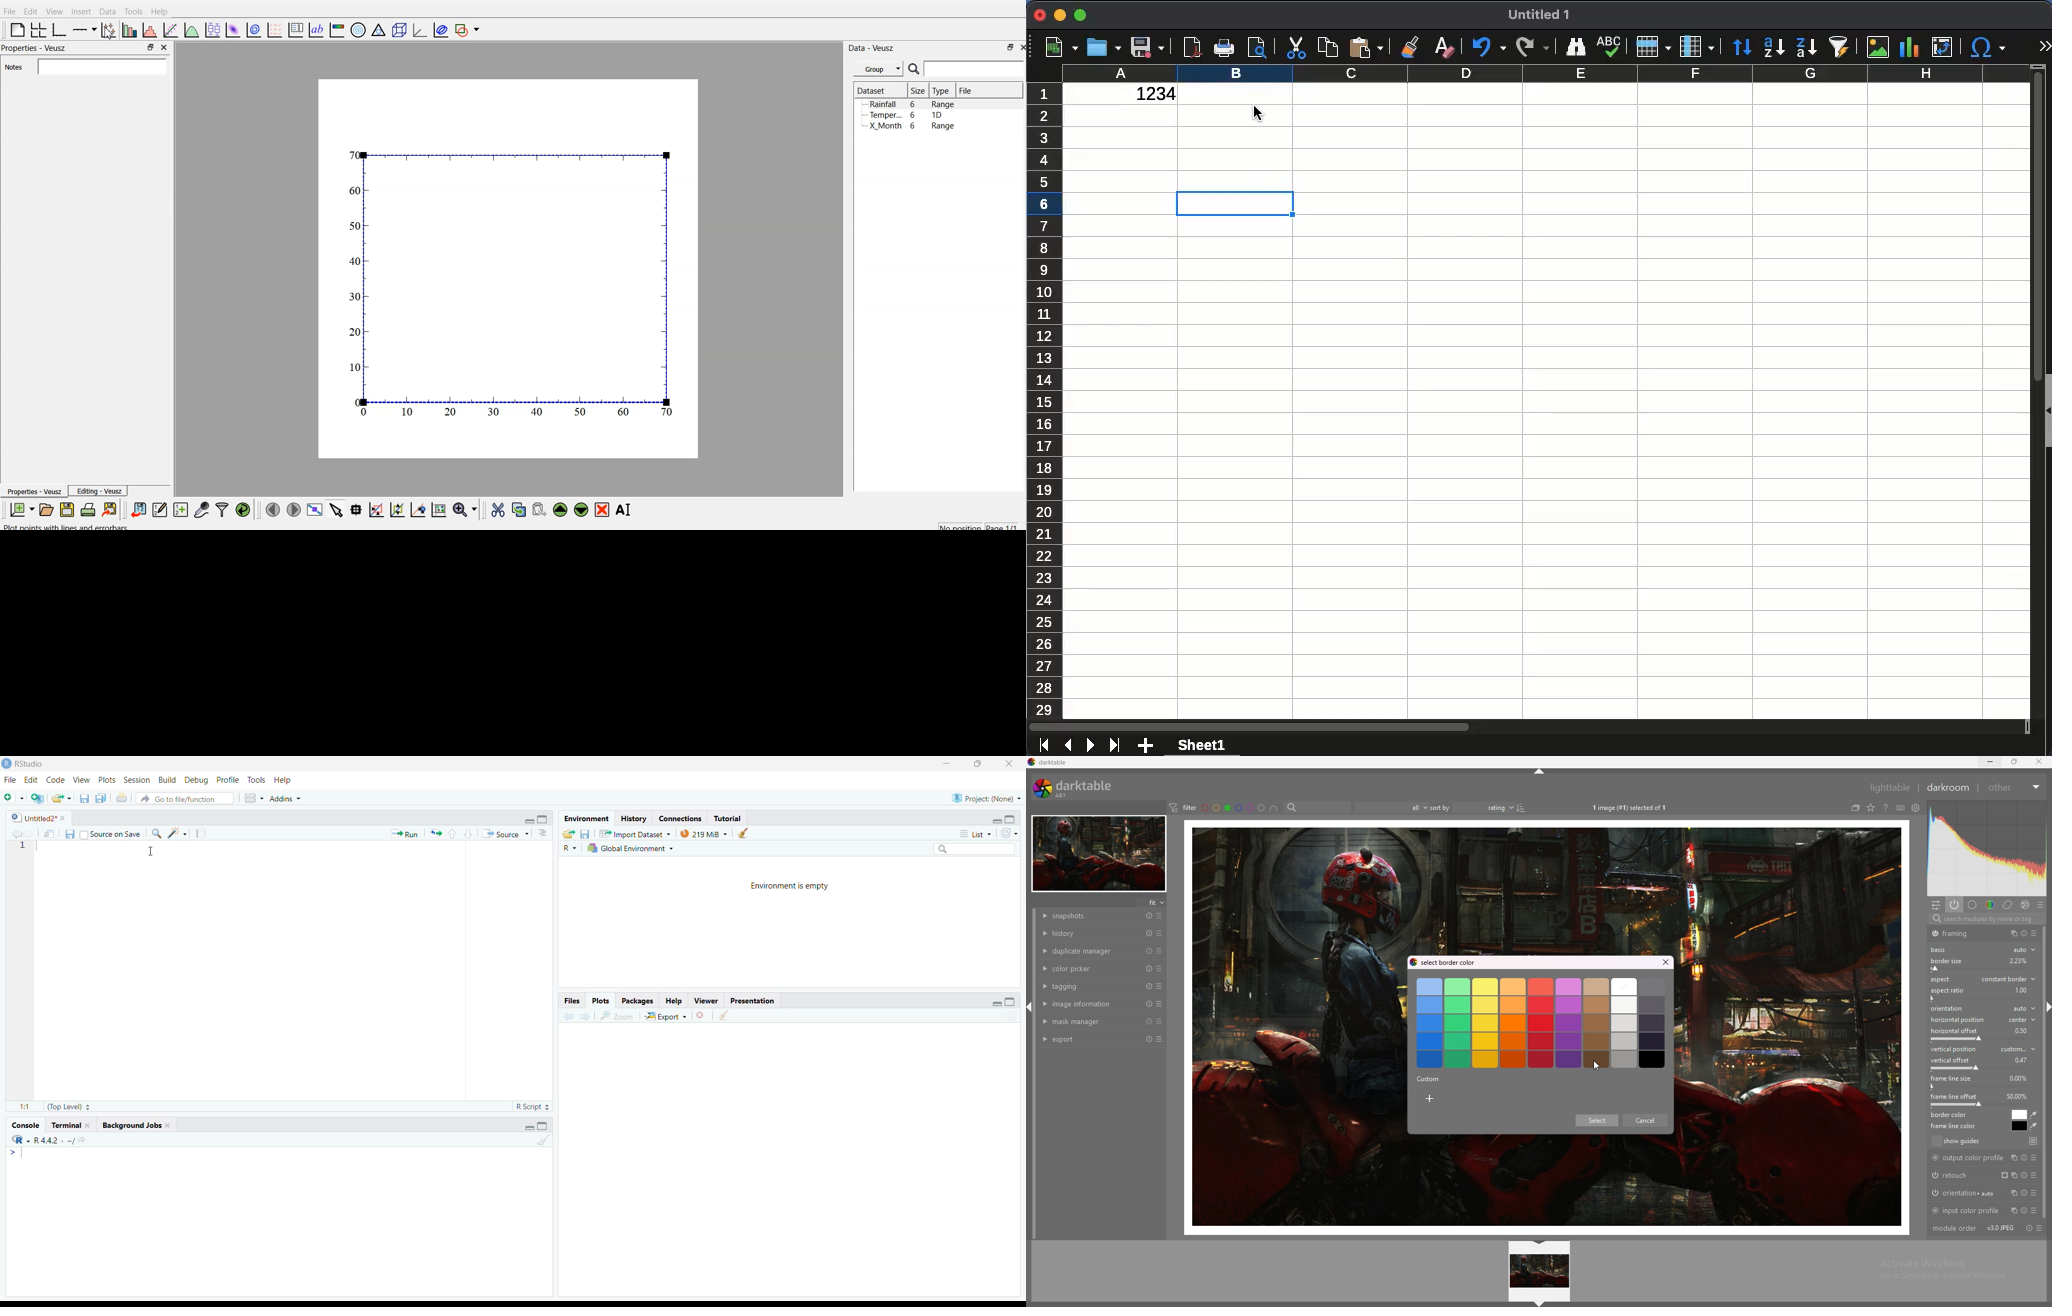  Describe the element at coordinates (1916, 807) in the screenshot. I see `see global preferences` at that location.